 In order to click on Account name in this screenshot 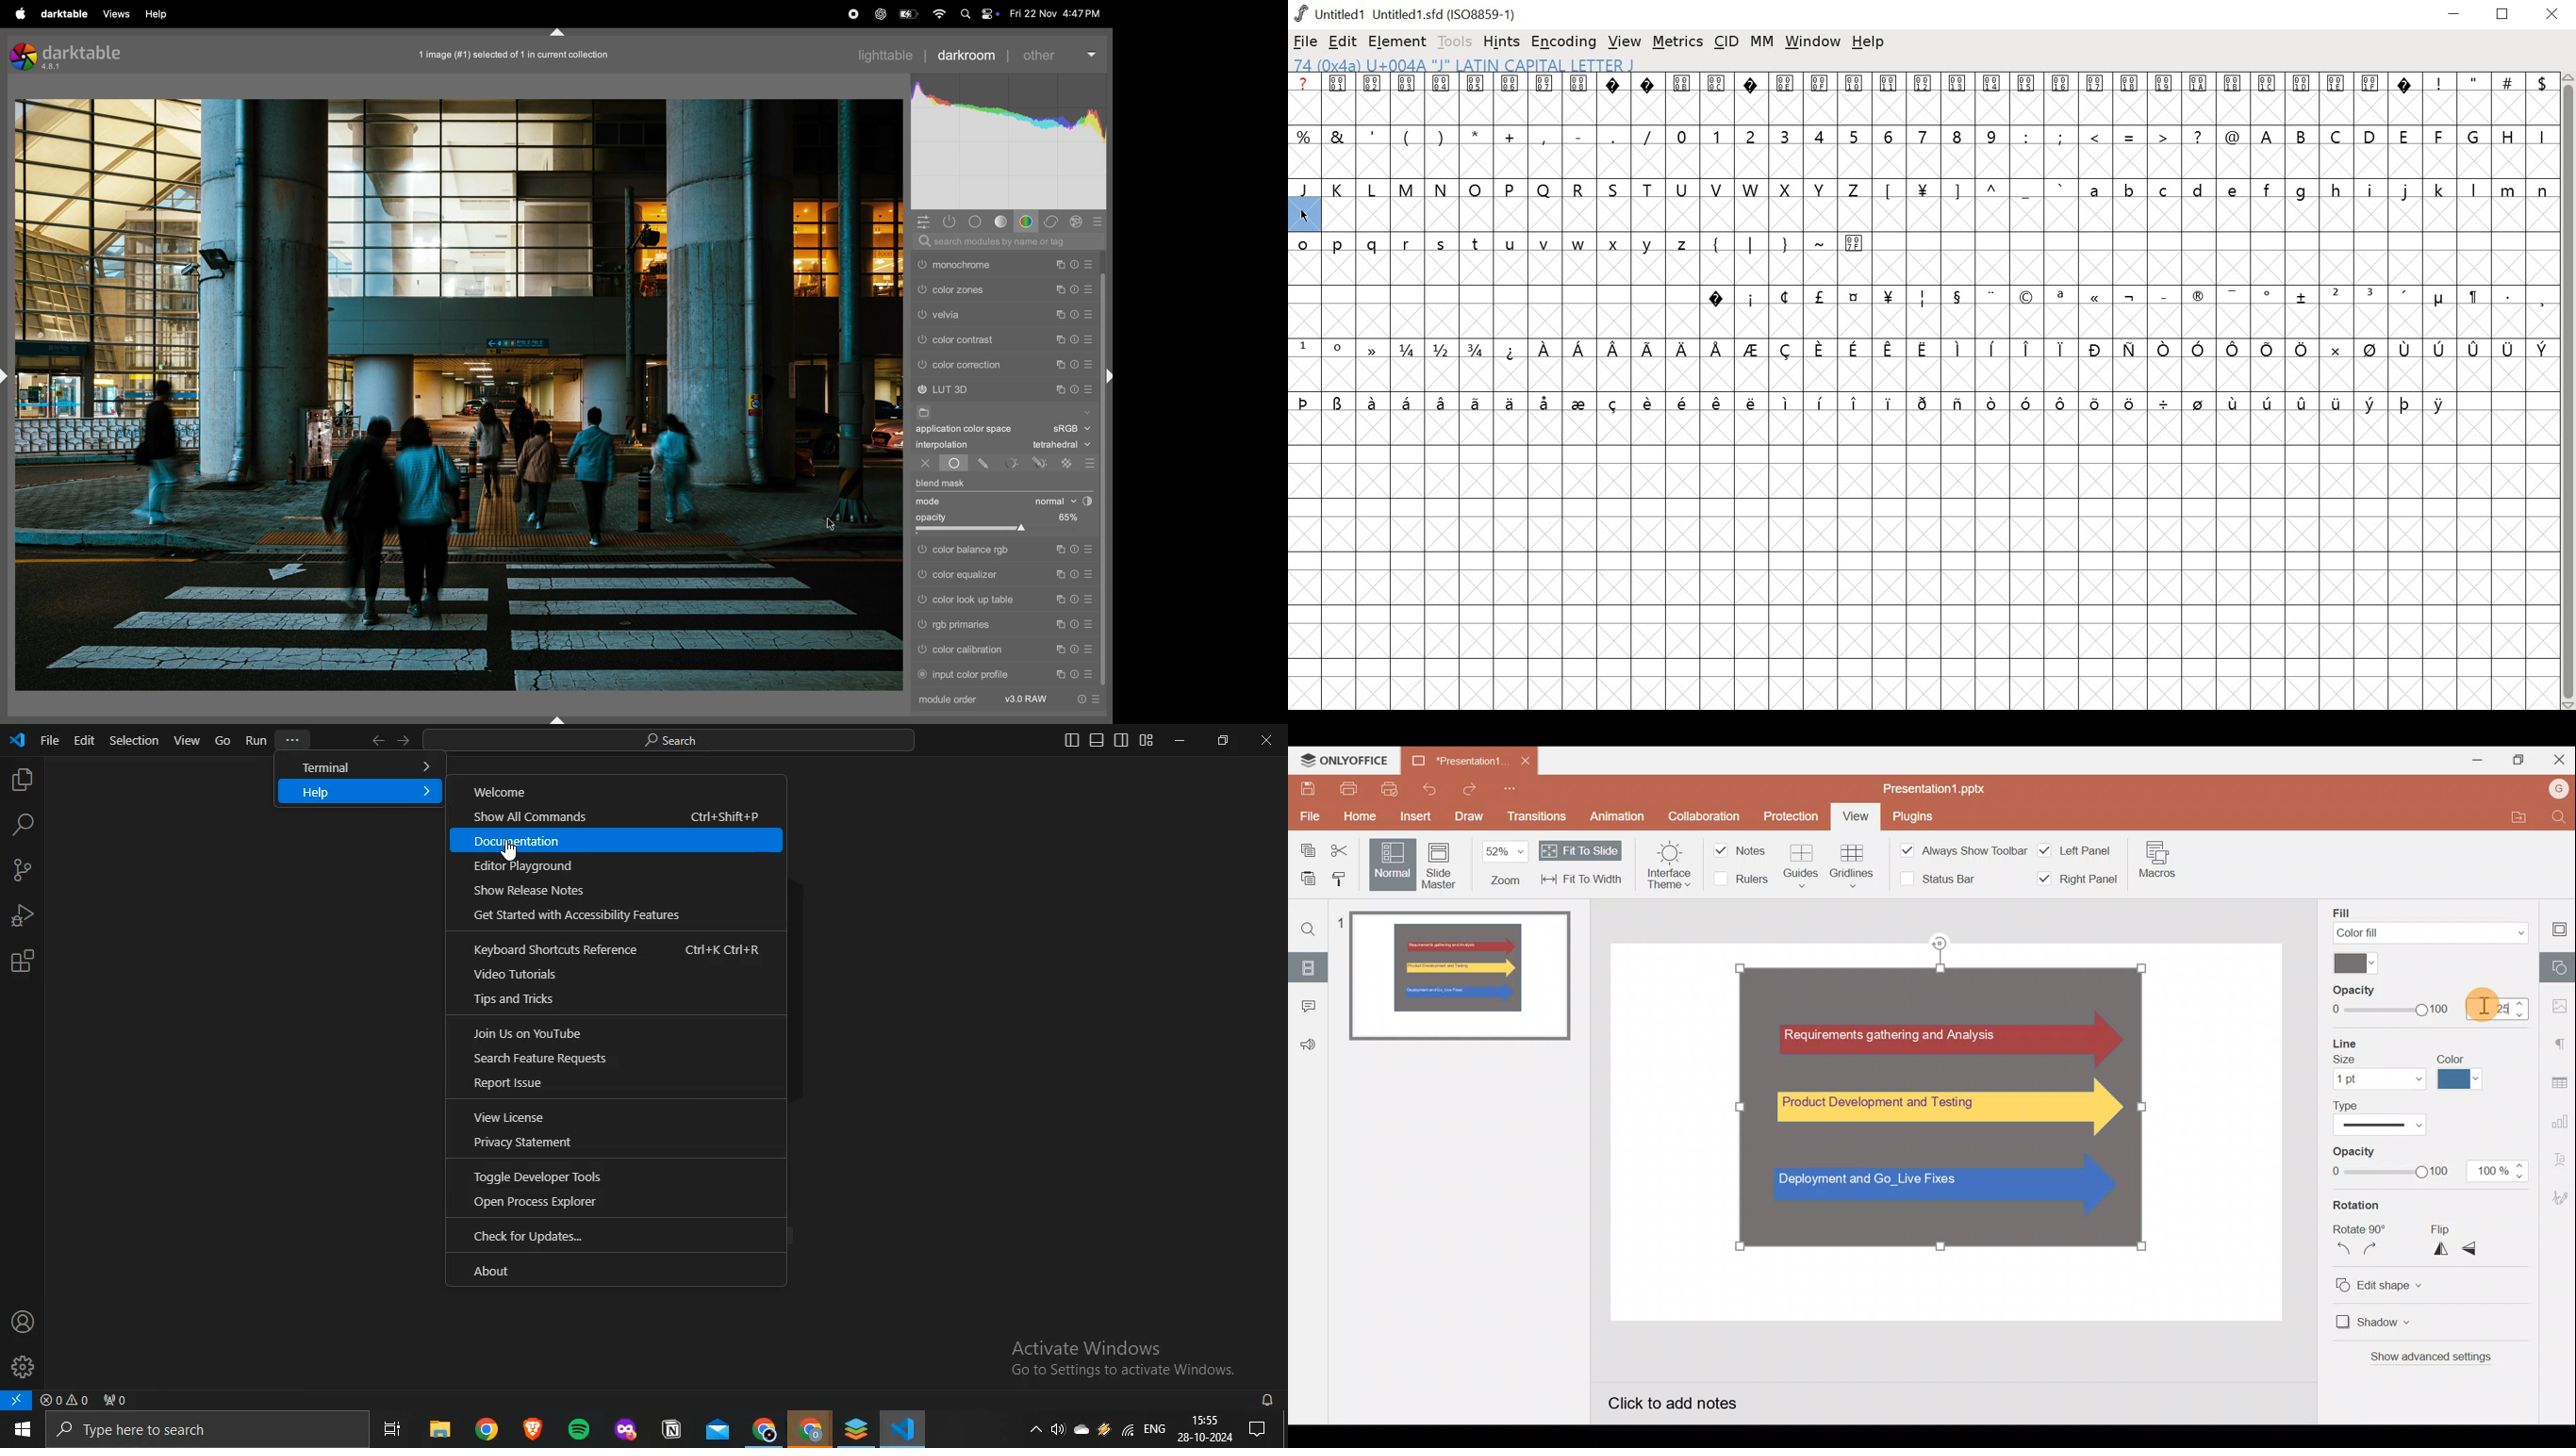, I will do `click(2555, 790)`.